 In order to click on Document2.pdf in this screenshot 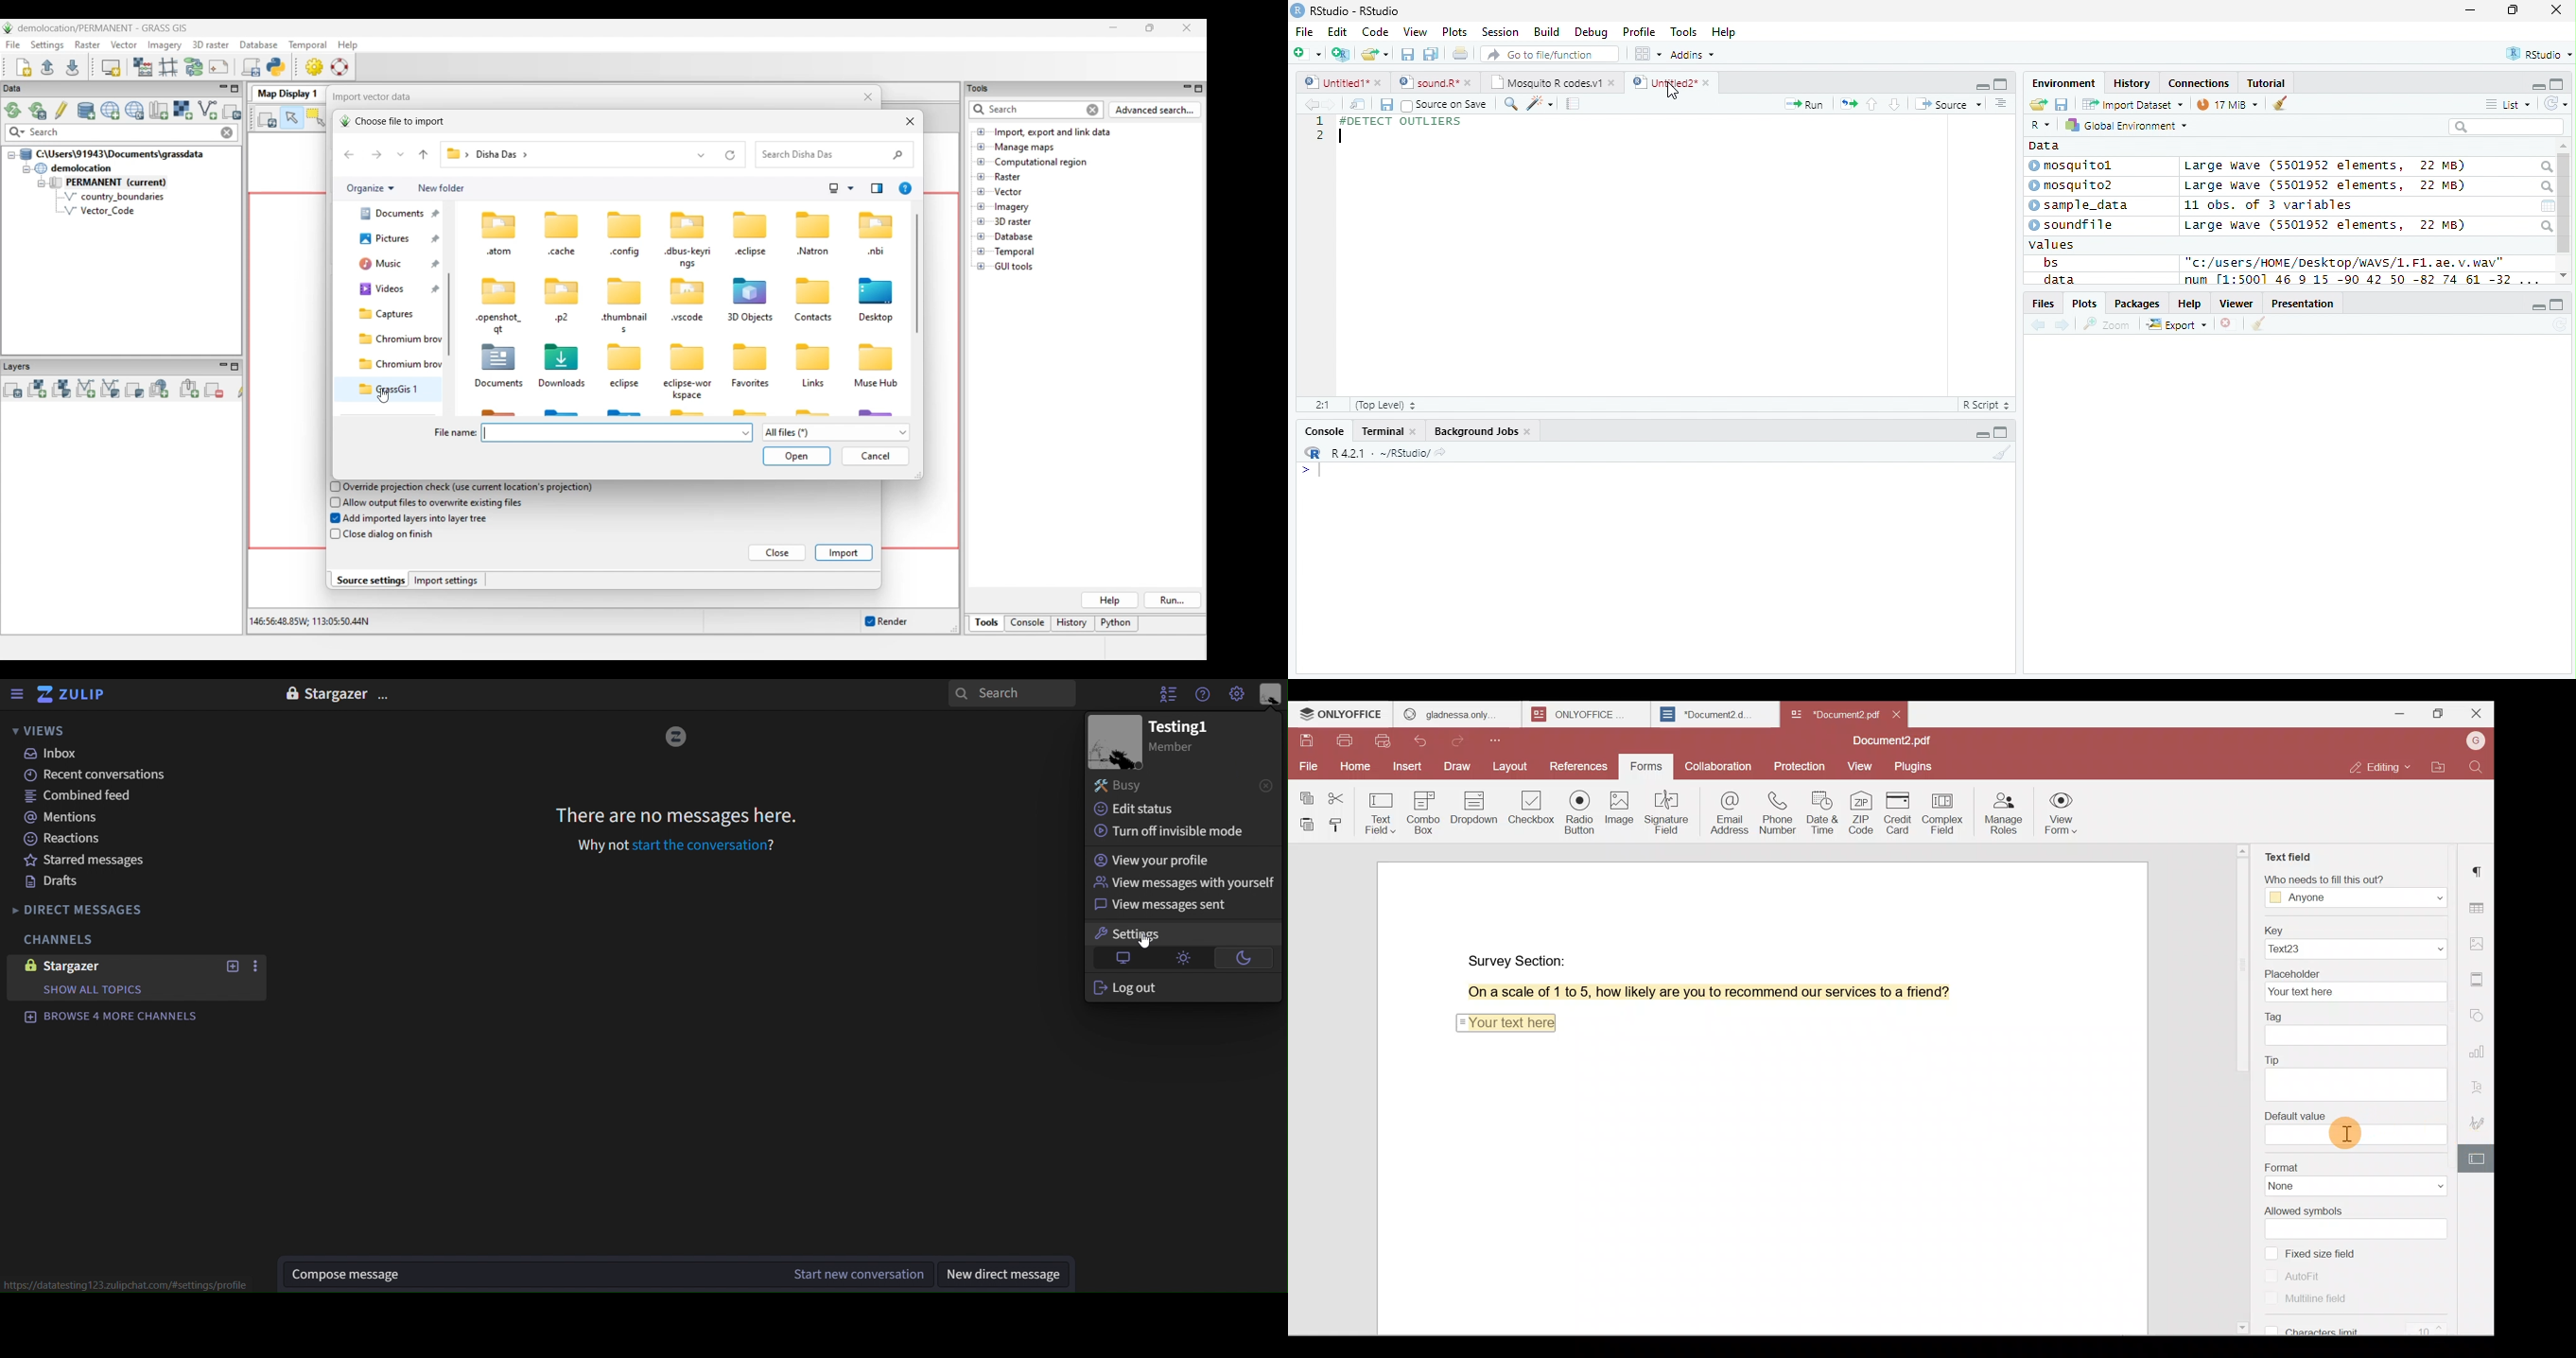, I will do `click(1832, 714)`.